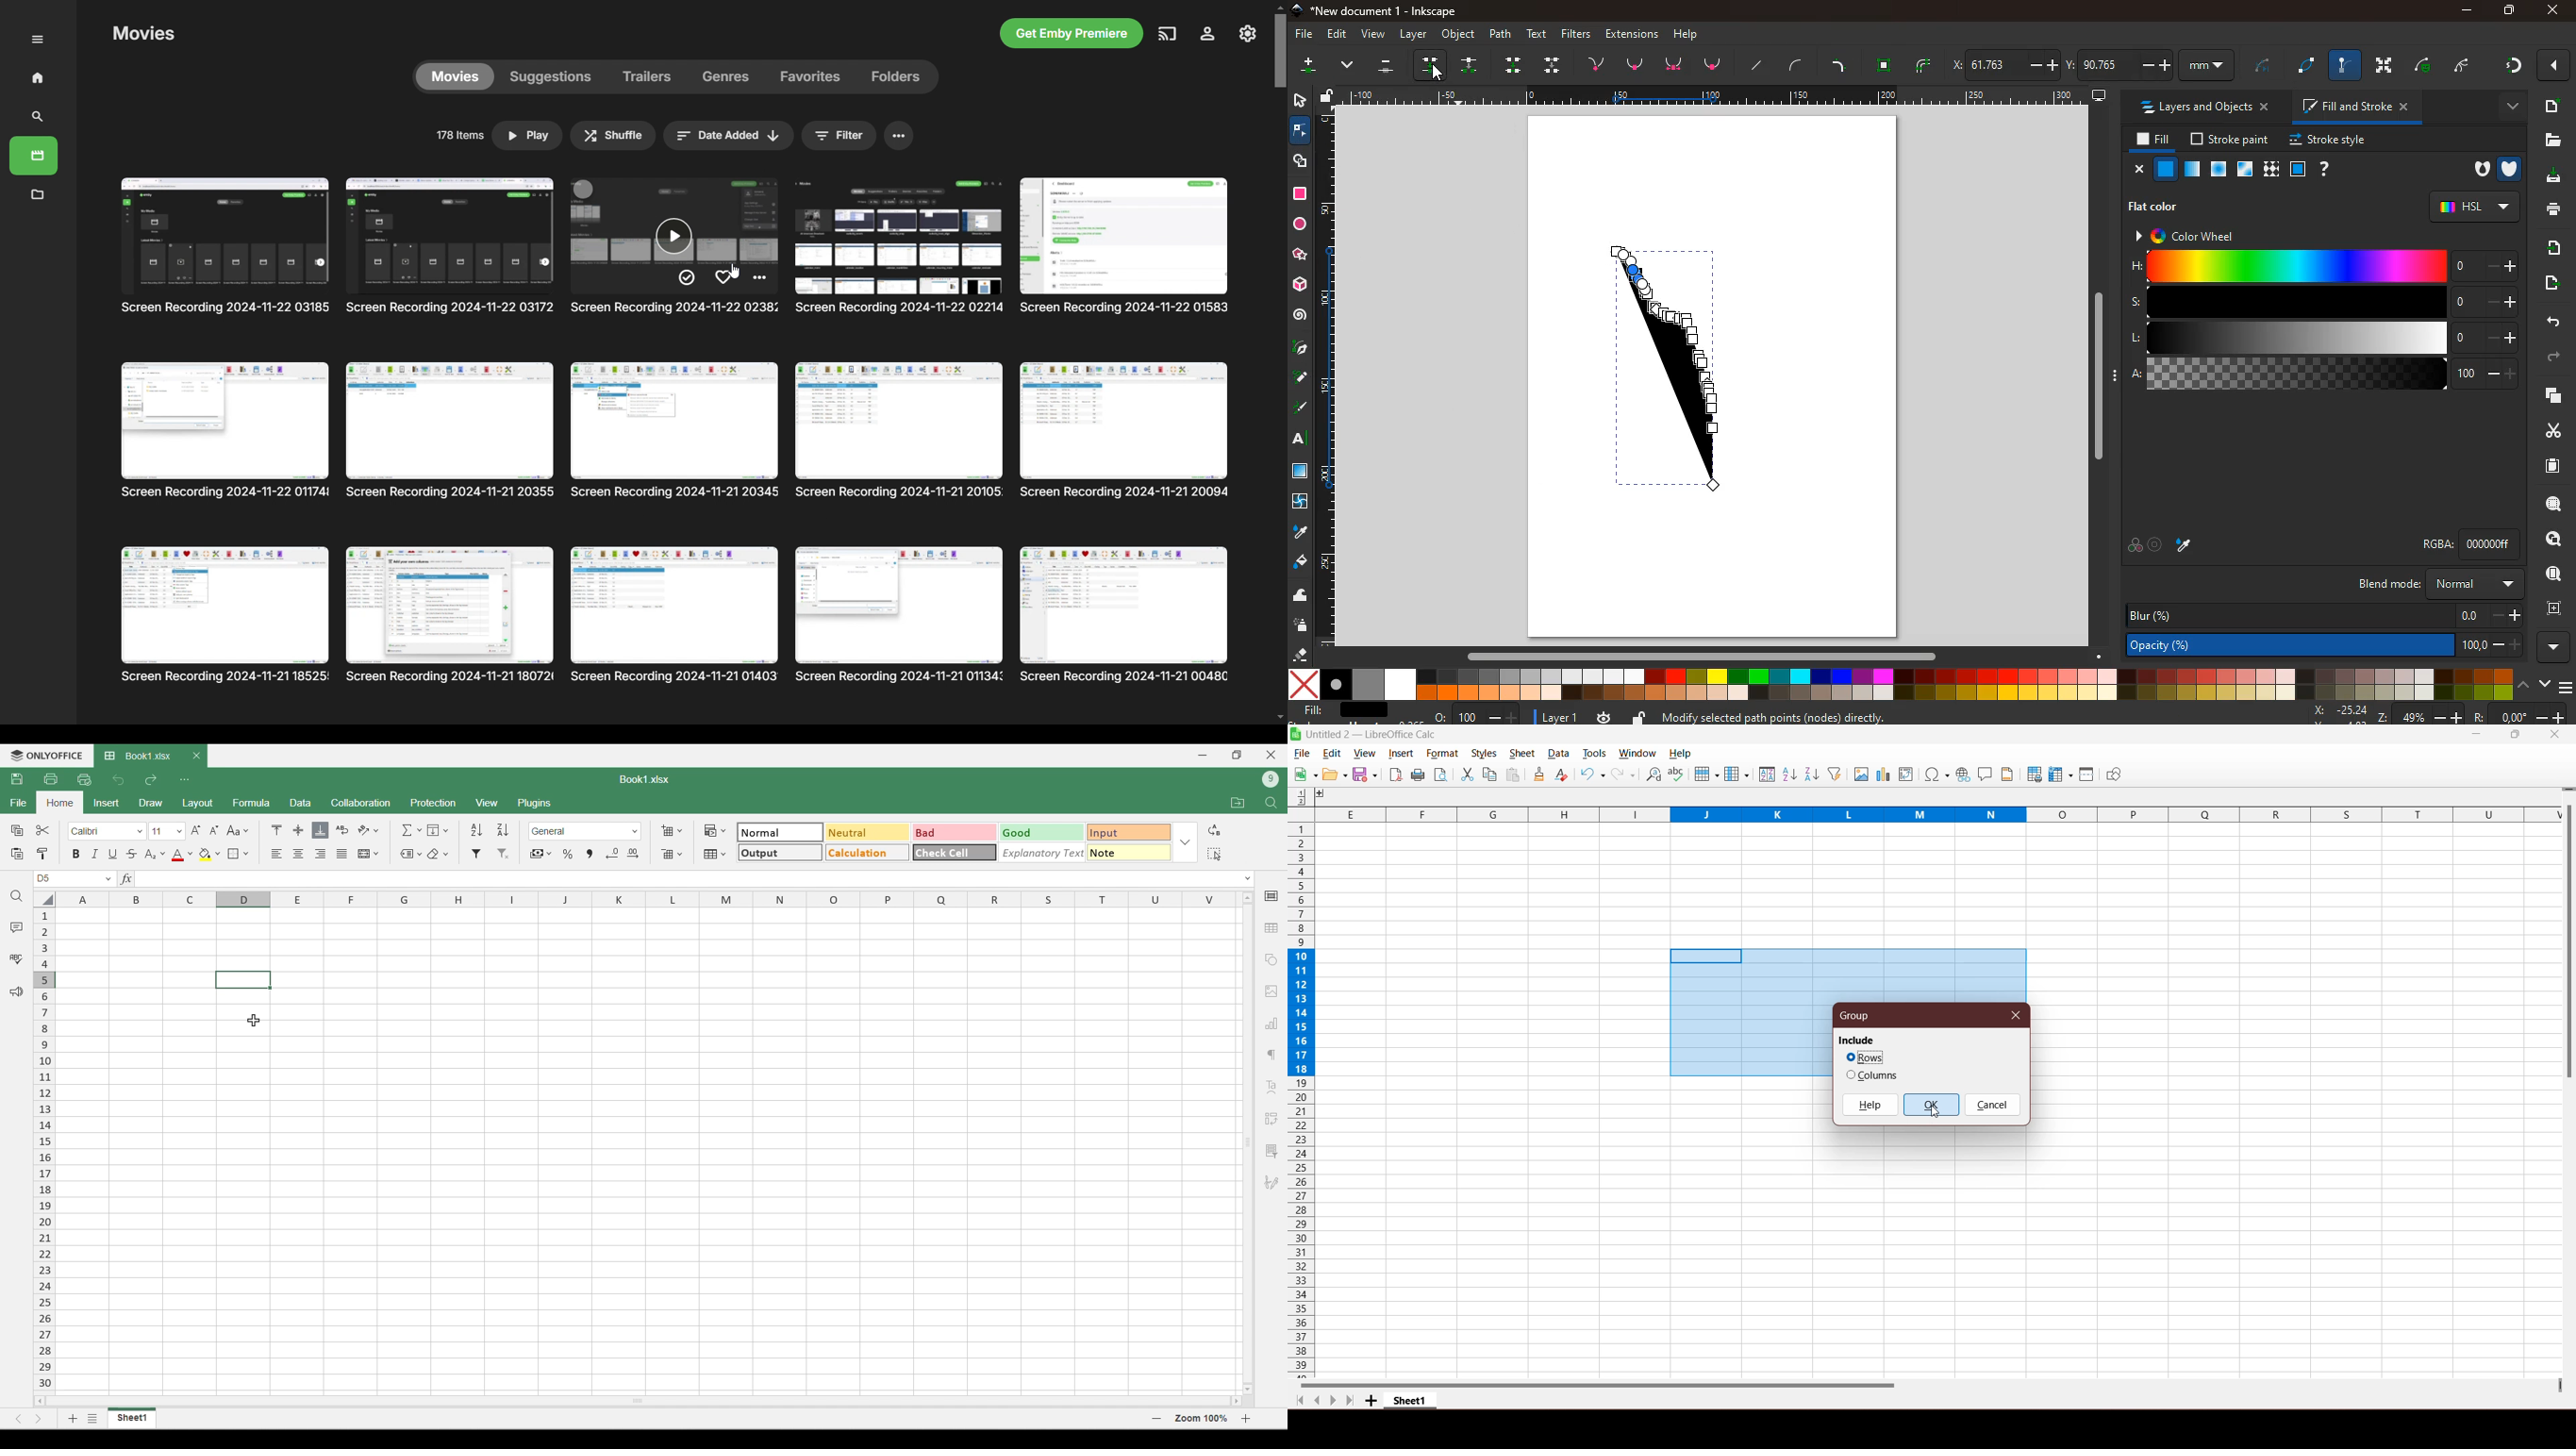 The image size is (2576, 1456). Describe the element at coordinates (59, 803) in the screenshot. I see `Home menu, highlighted` at that location.